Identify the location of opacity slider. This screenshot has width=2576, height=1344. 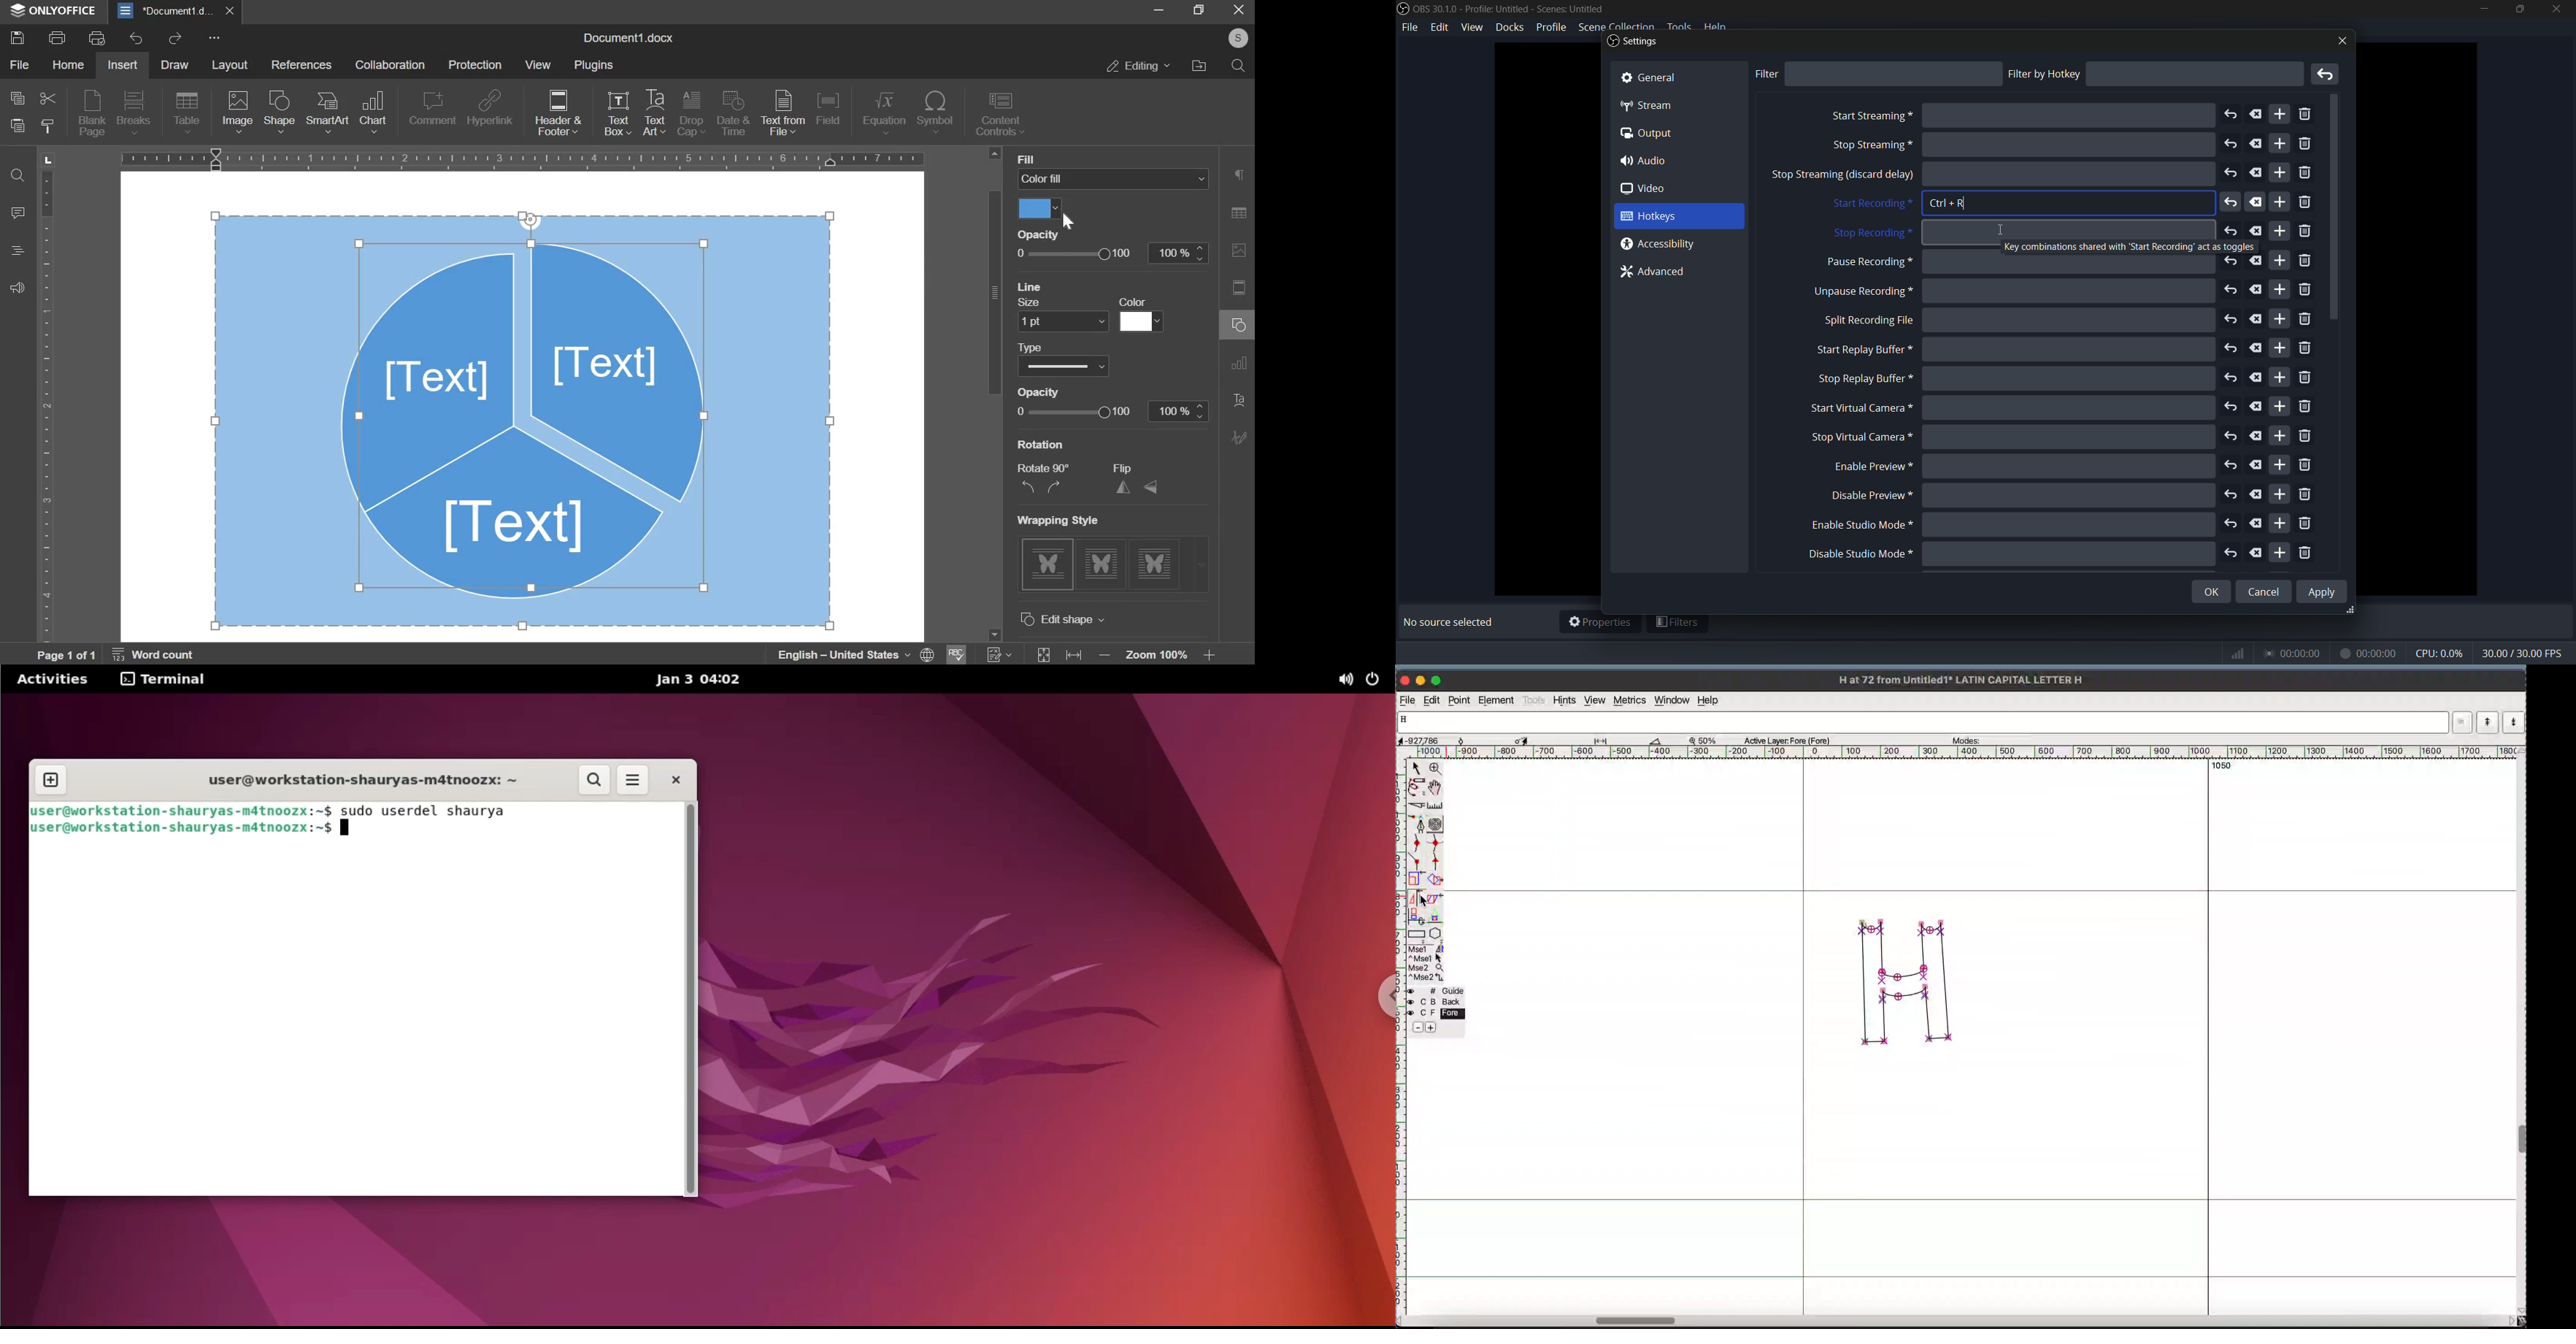
(1113, 253).